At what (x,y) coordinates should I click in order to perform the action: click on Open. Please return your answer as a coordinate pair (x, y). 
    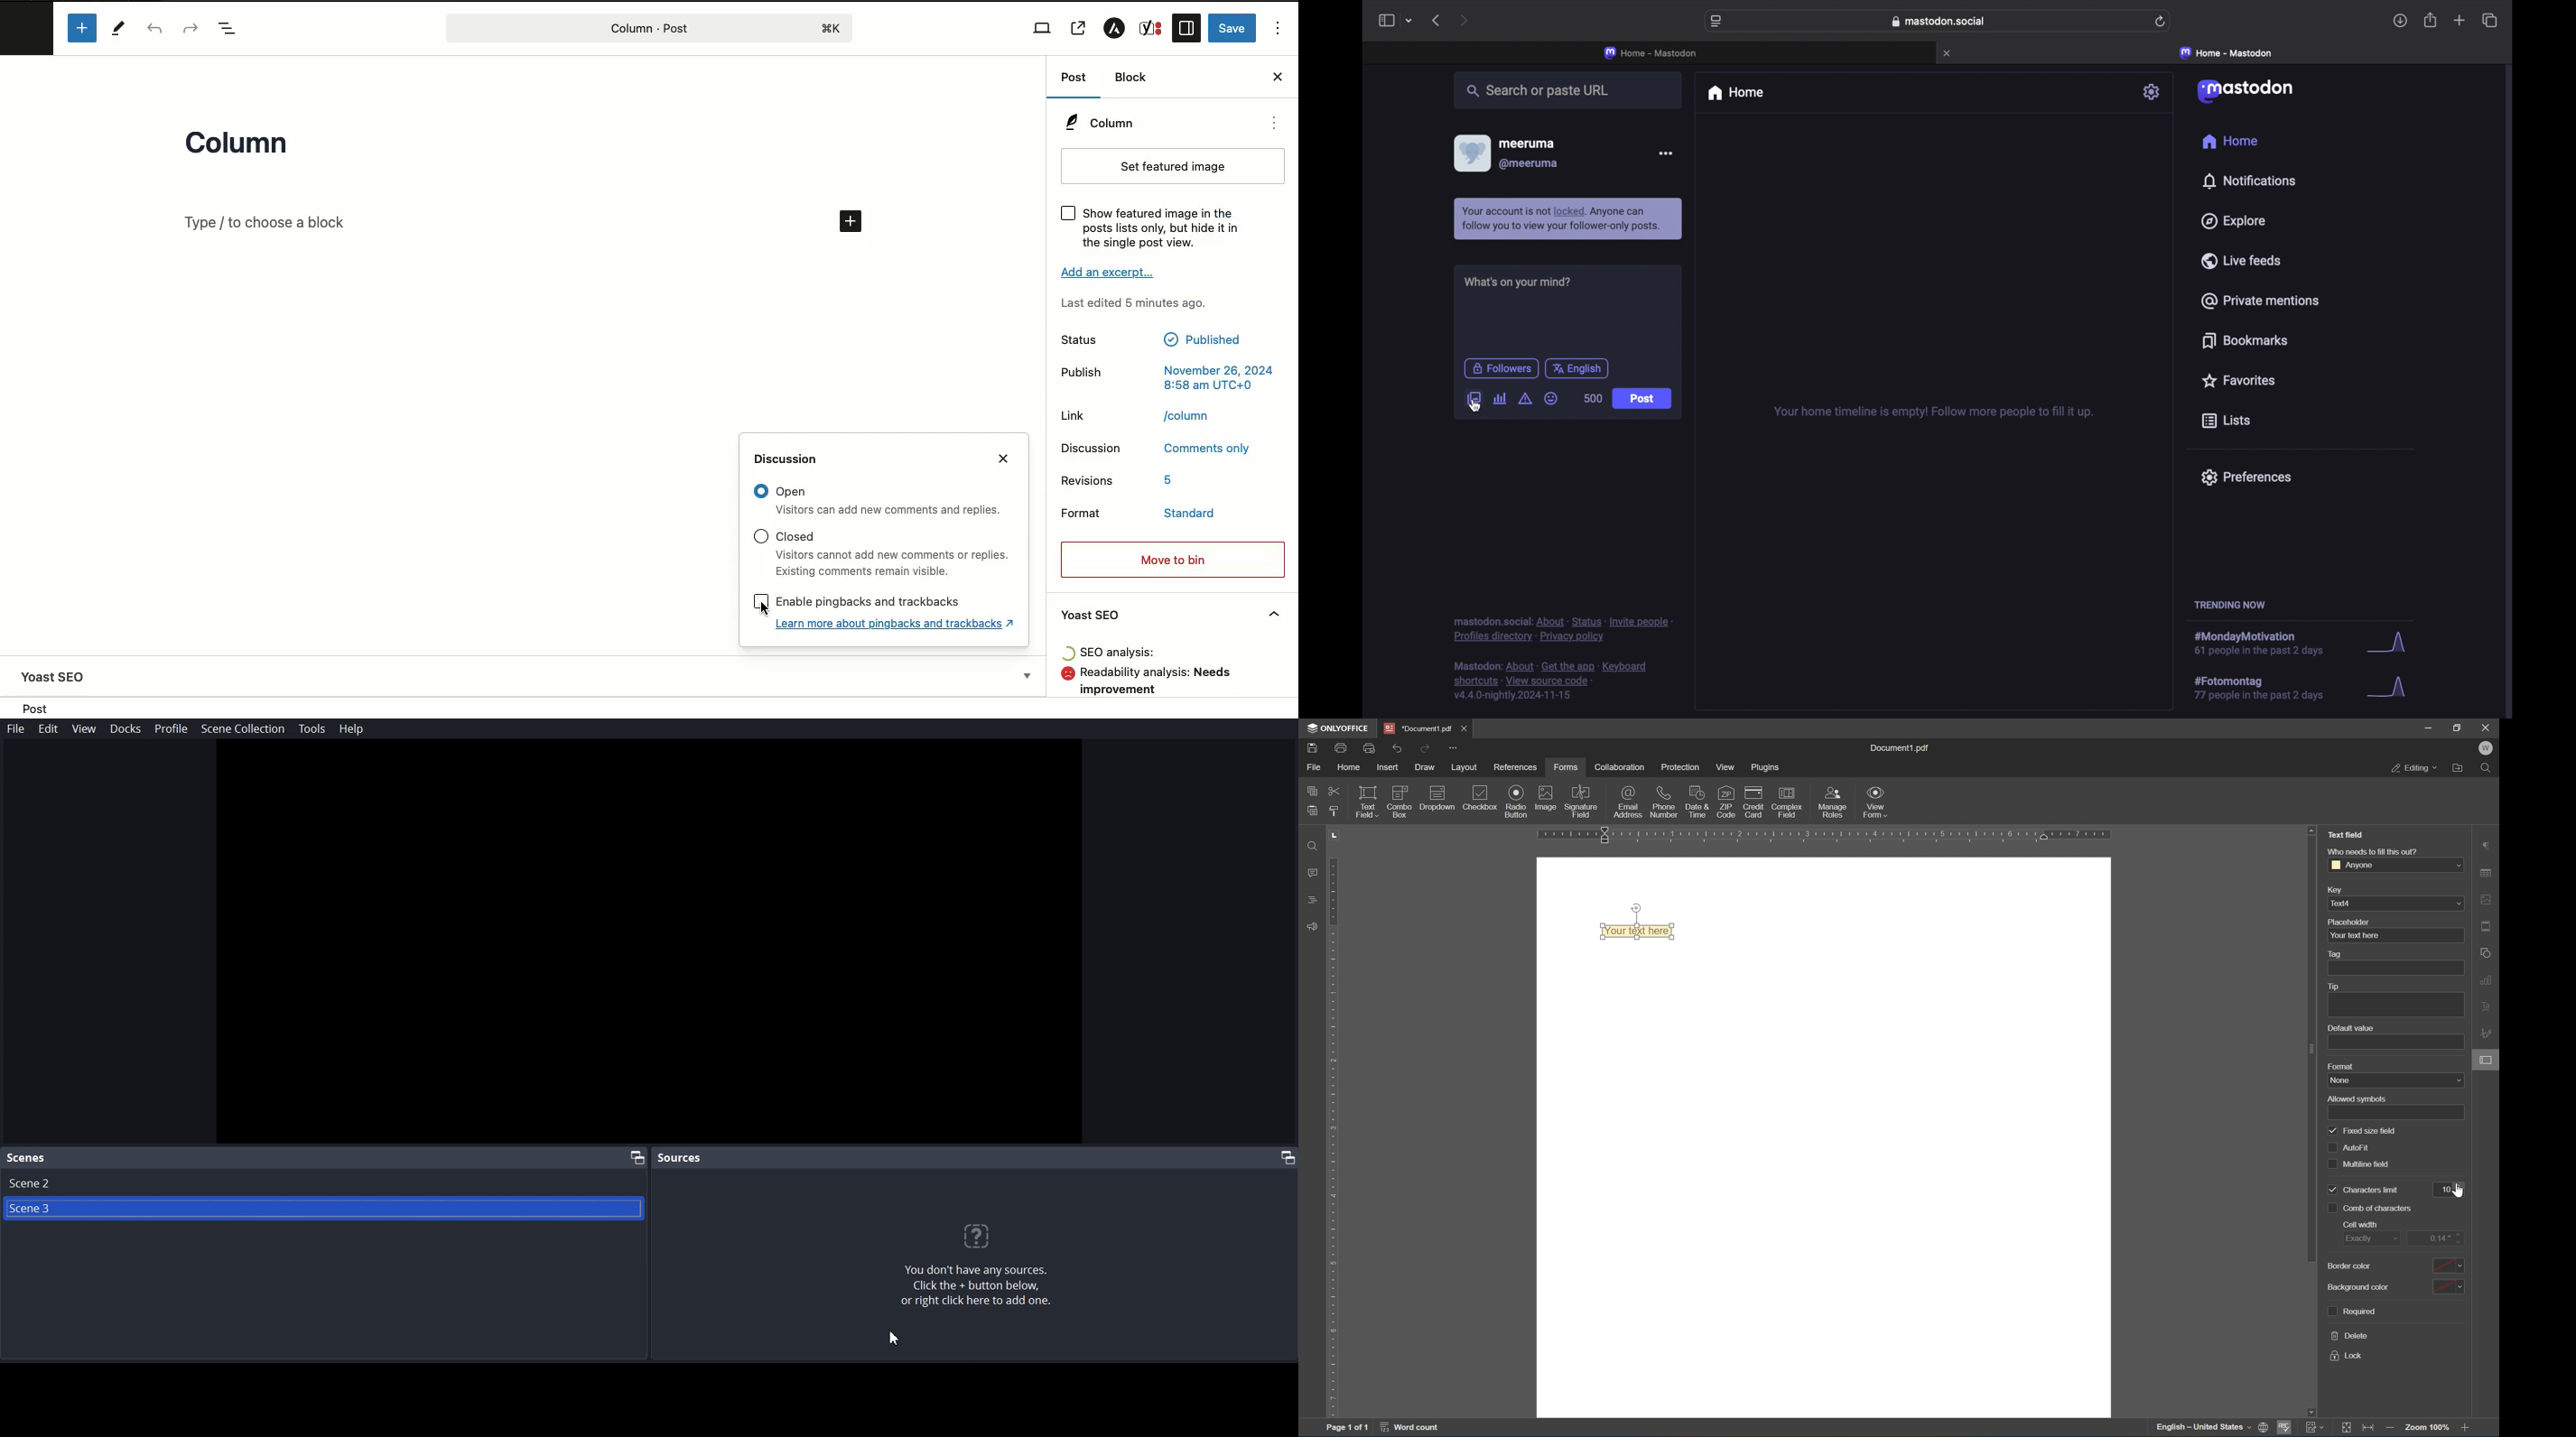
    Looking at the image, I should click on (891, 510).